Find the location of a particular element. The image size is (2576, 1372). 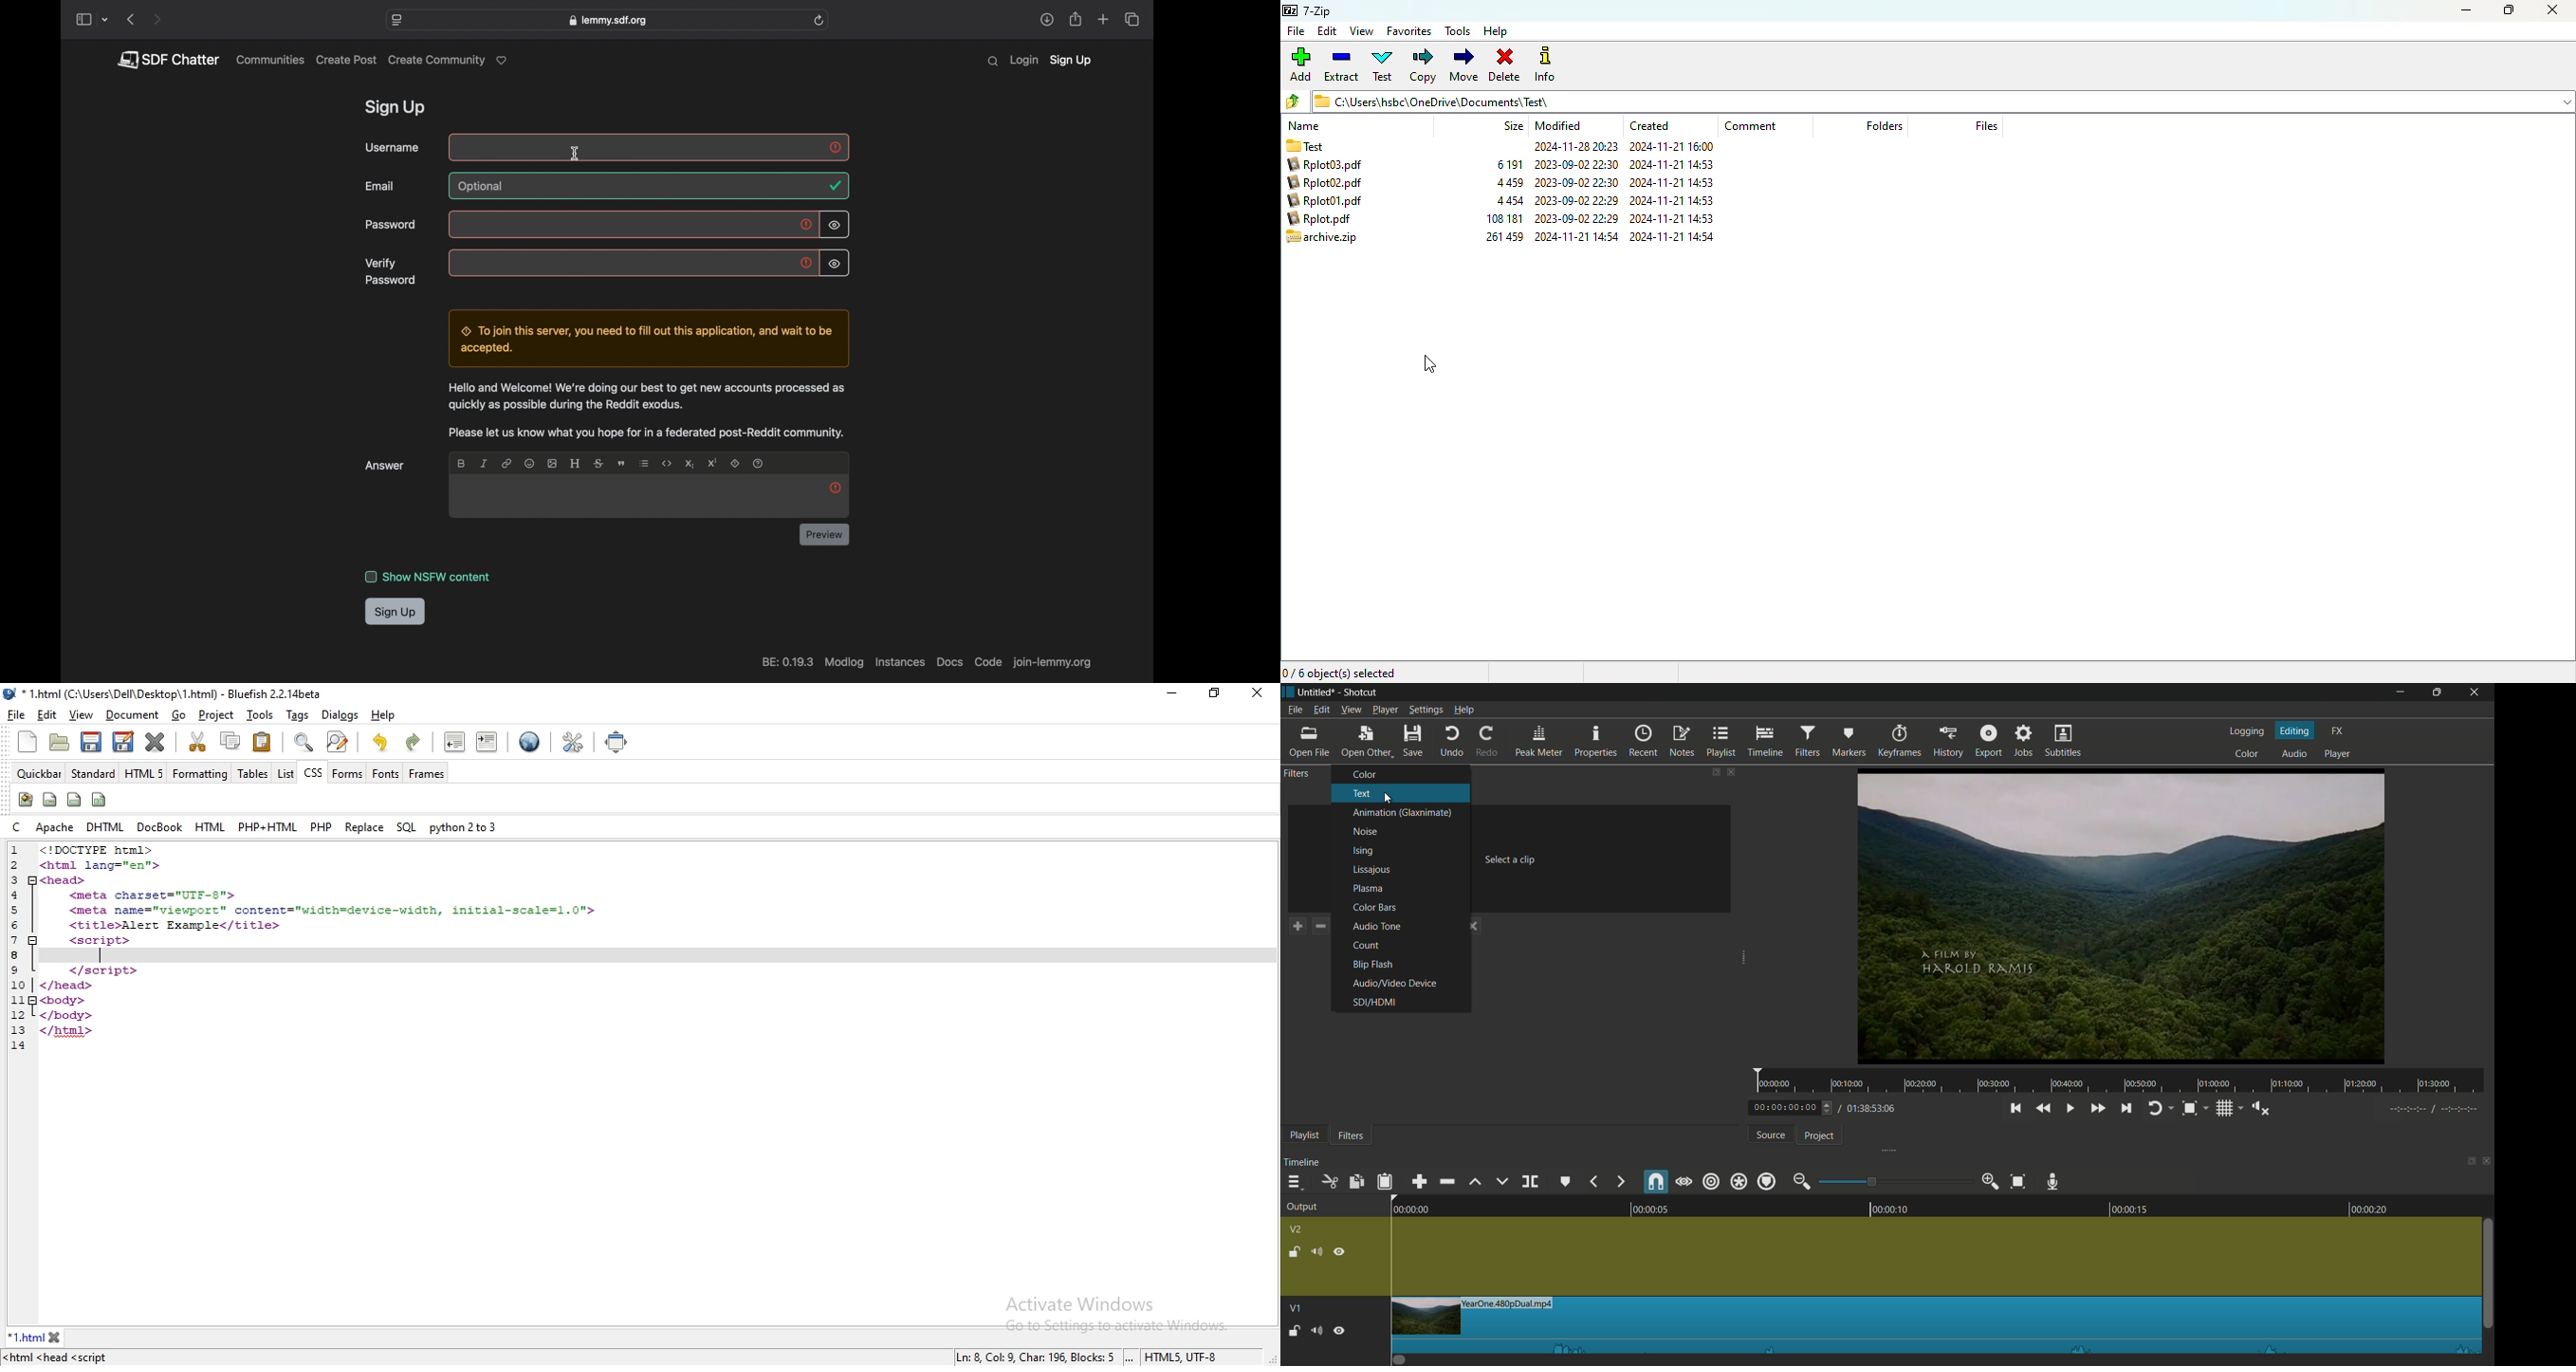

view in browser is located at coordinates (531, 743).